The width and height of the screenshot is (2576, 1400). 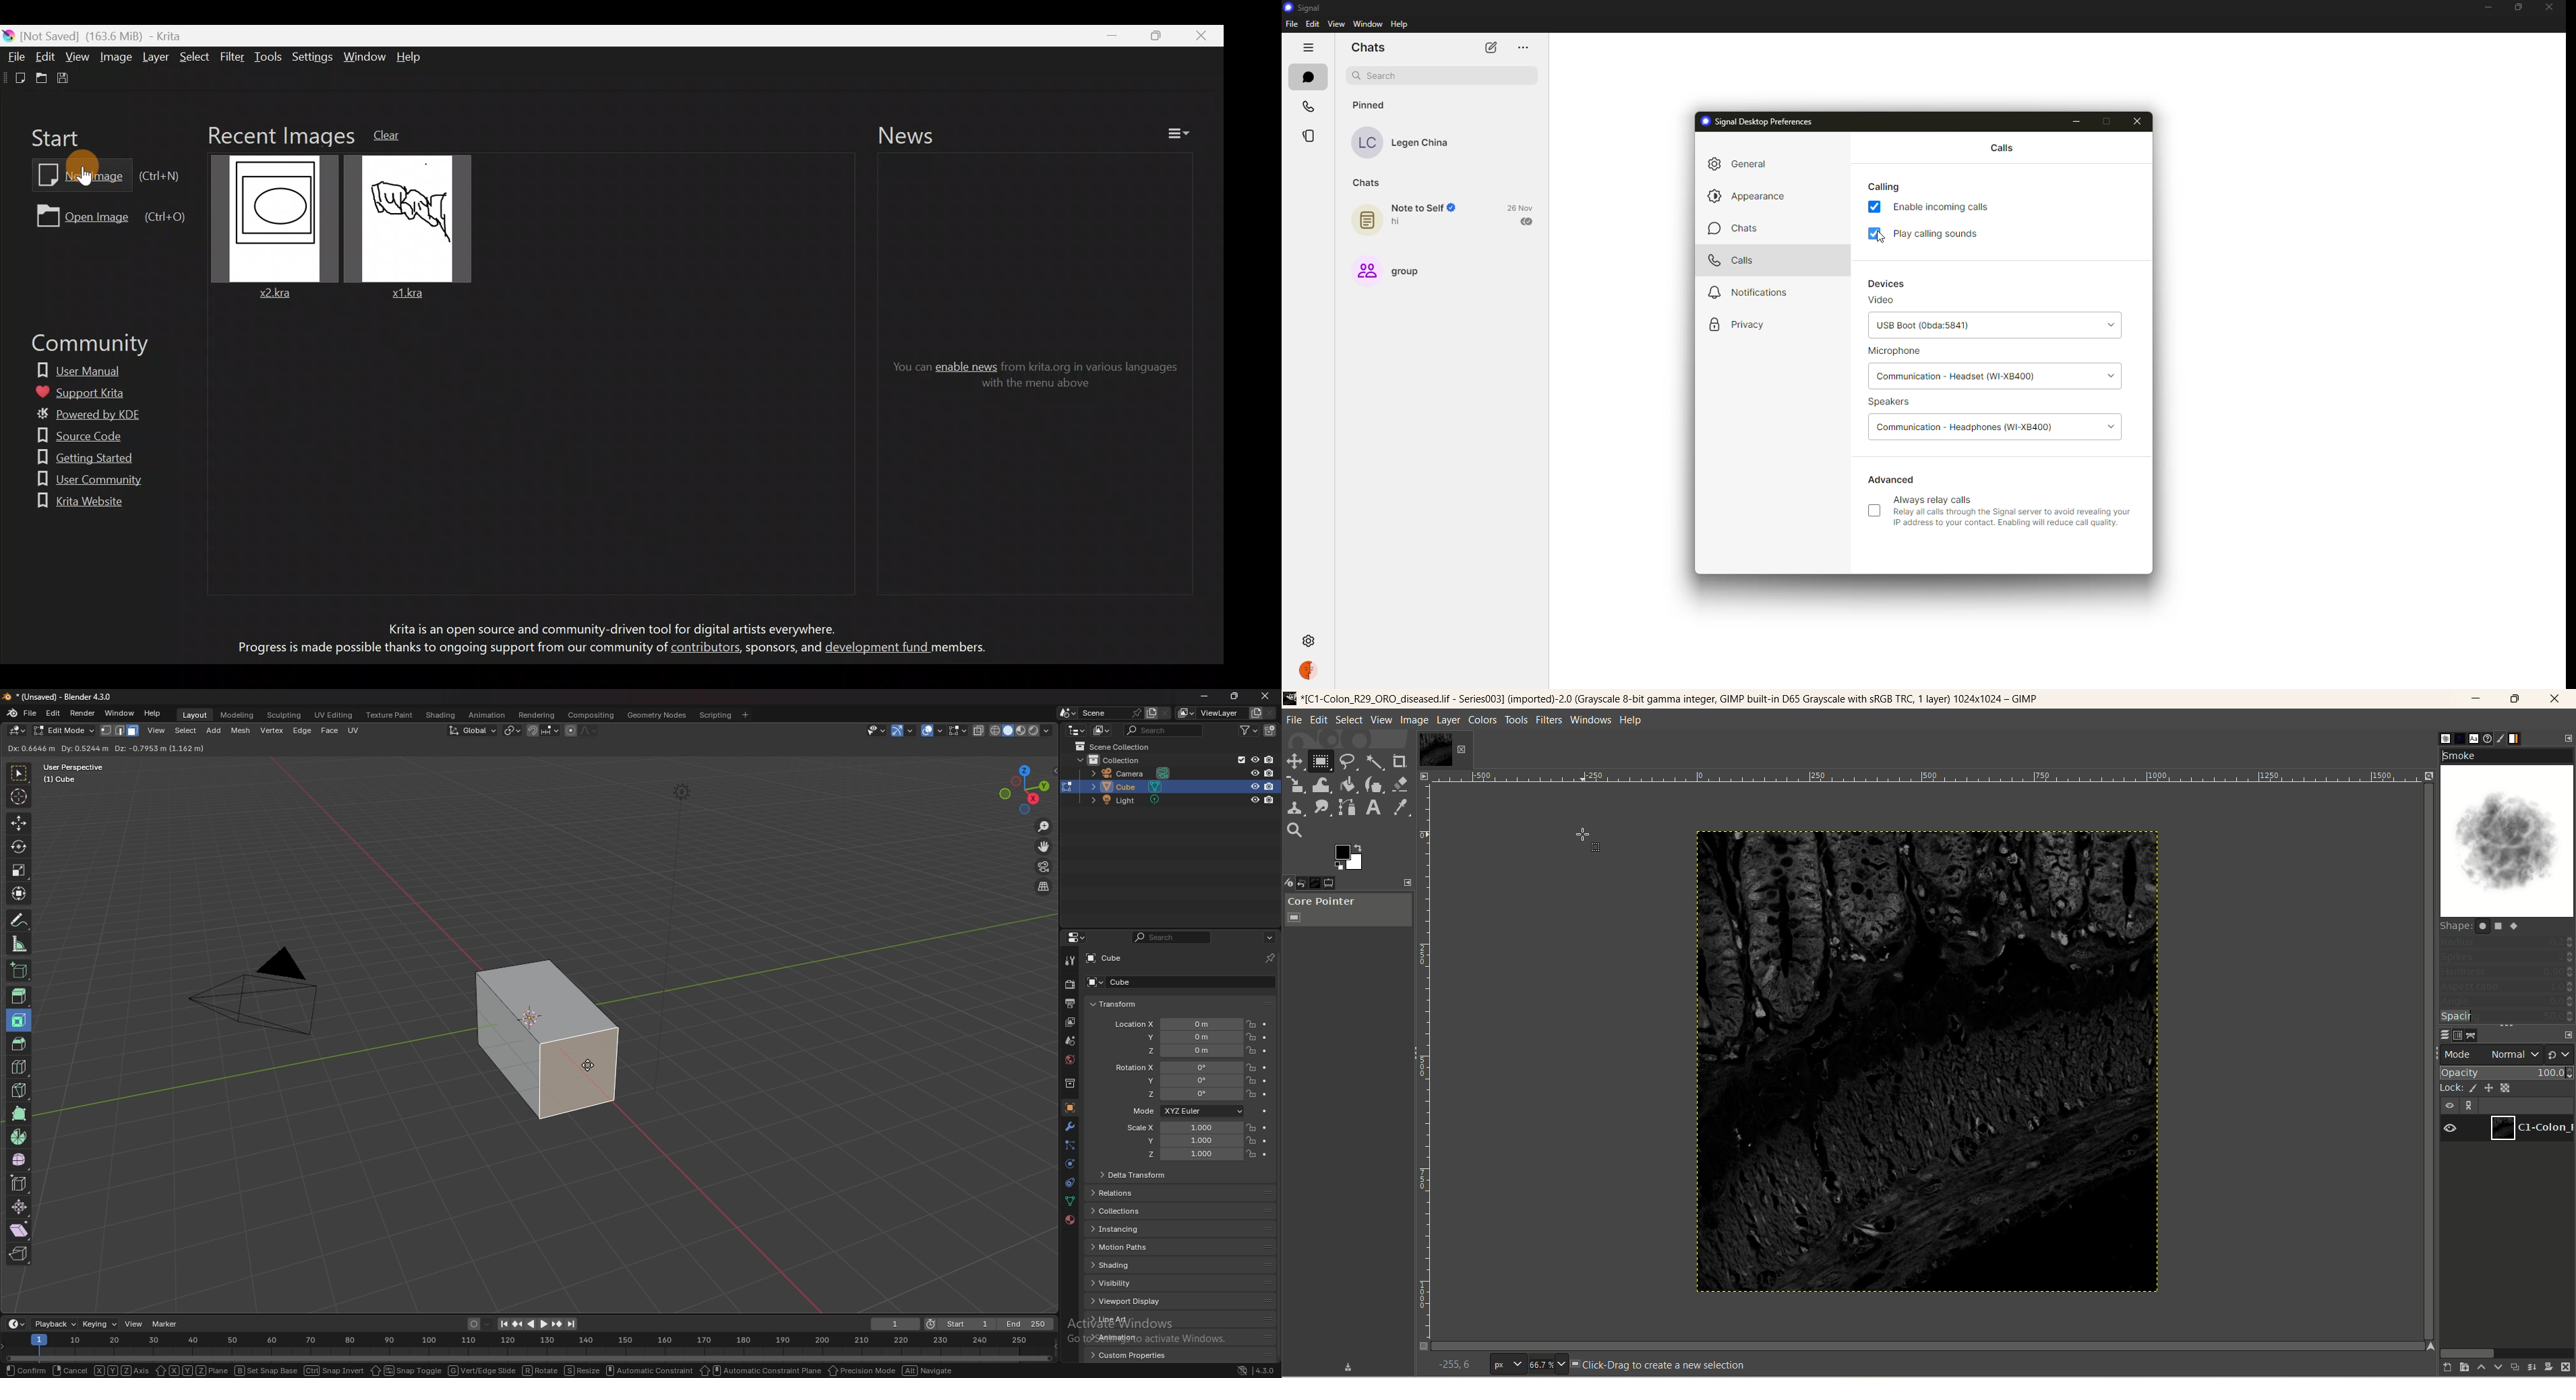 I want to click on smoke, so click(x=2508, y=830).